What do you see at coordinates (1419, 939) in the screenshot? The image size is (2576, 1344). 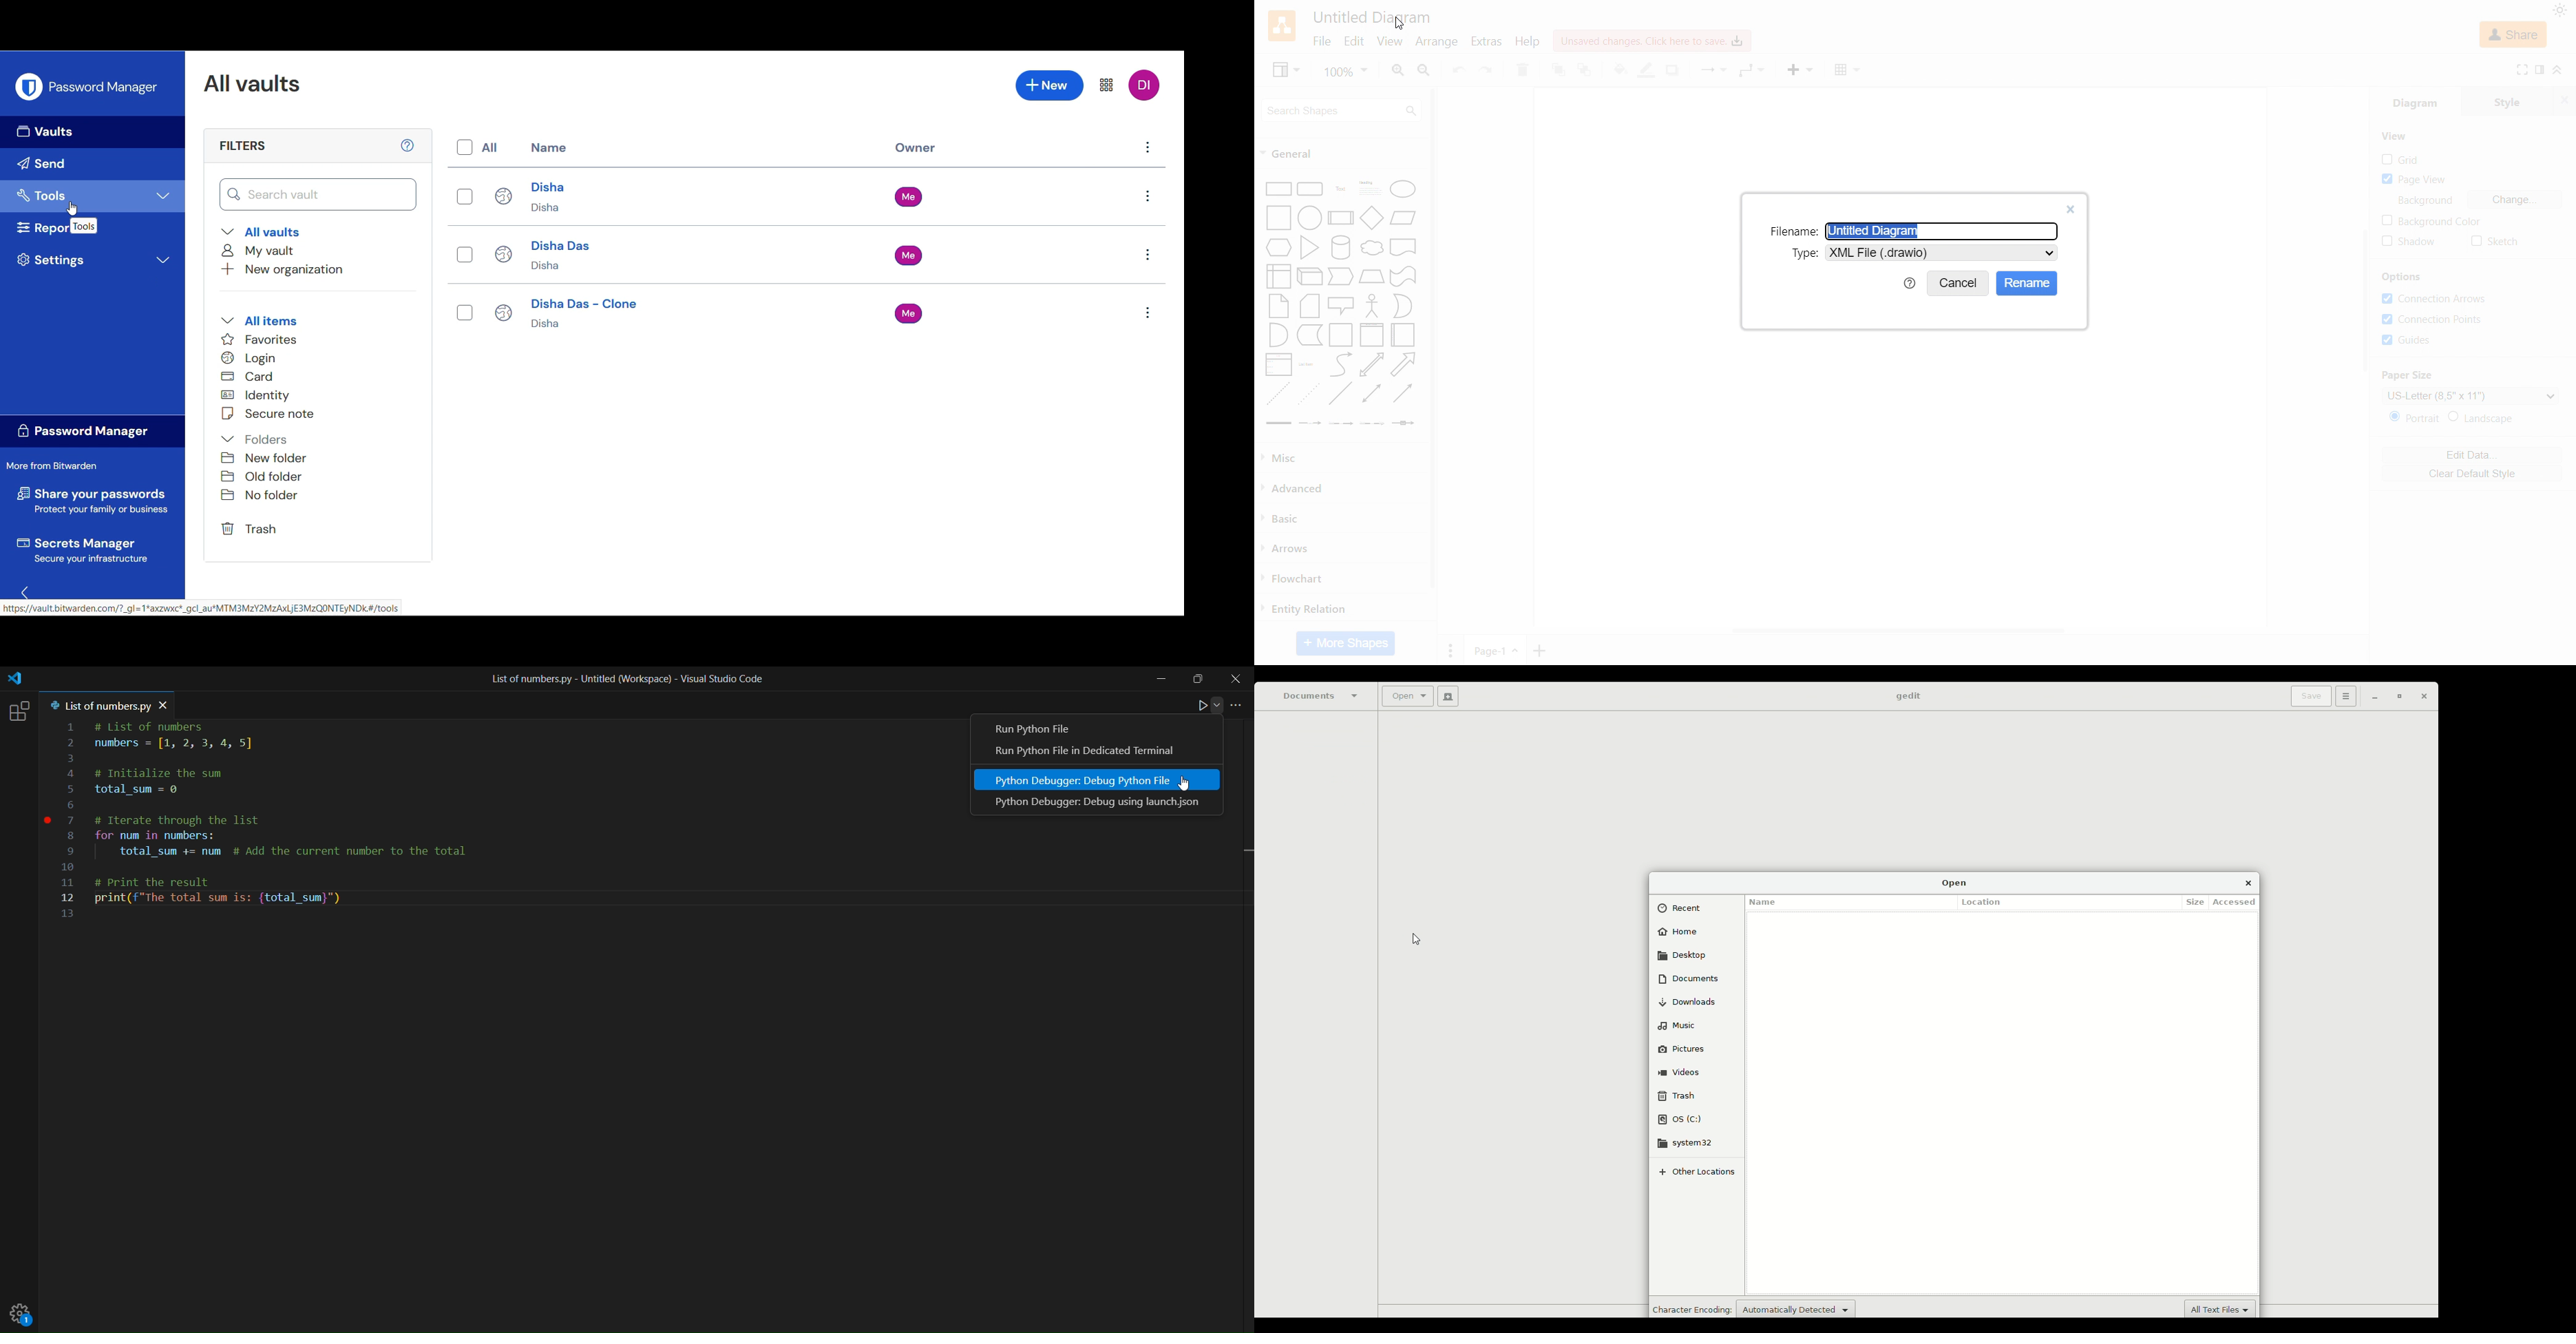 I see `Cursor` at bounding box center [1419, 939].